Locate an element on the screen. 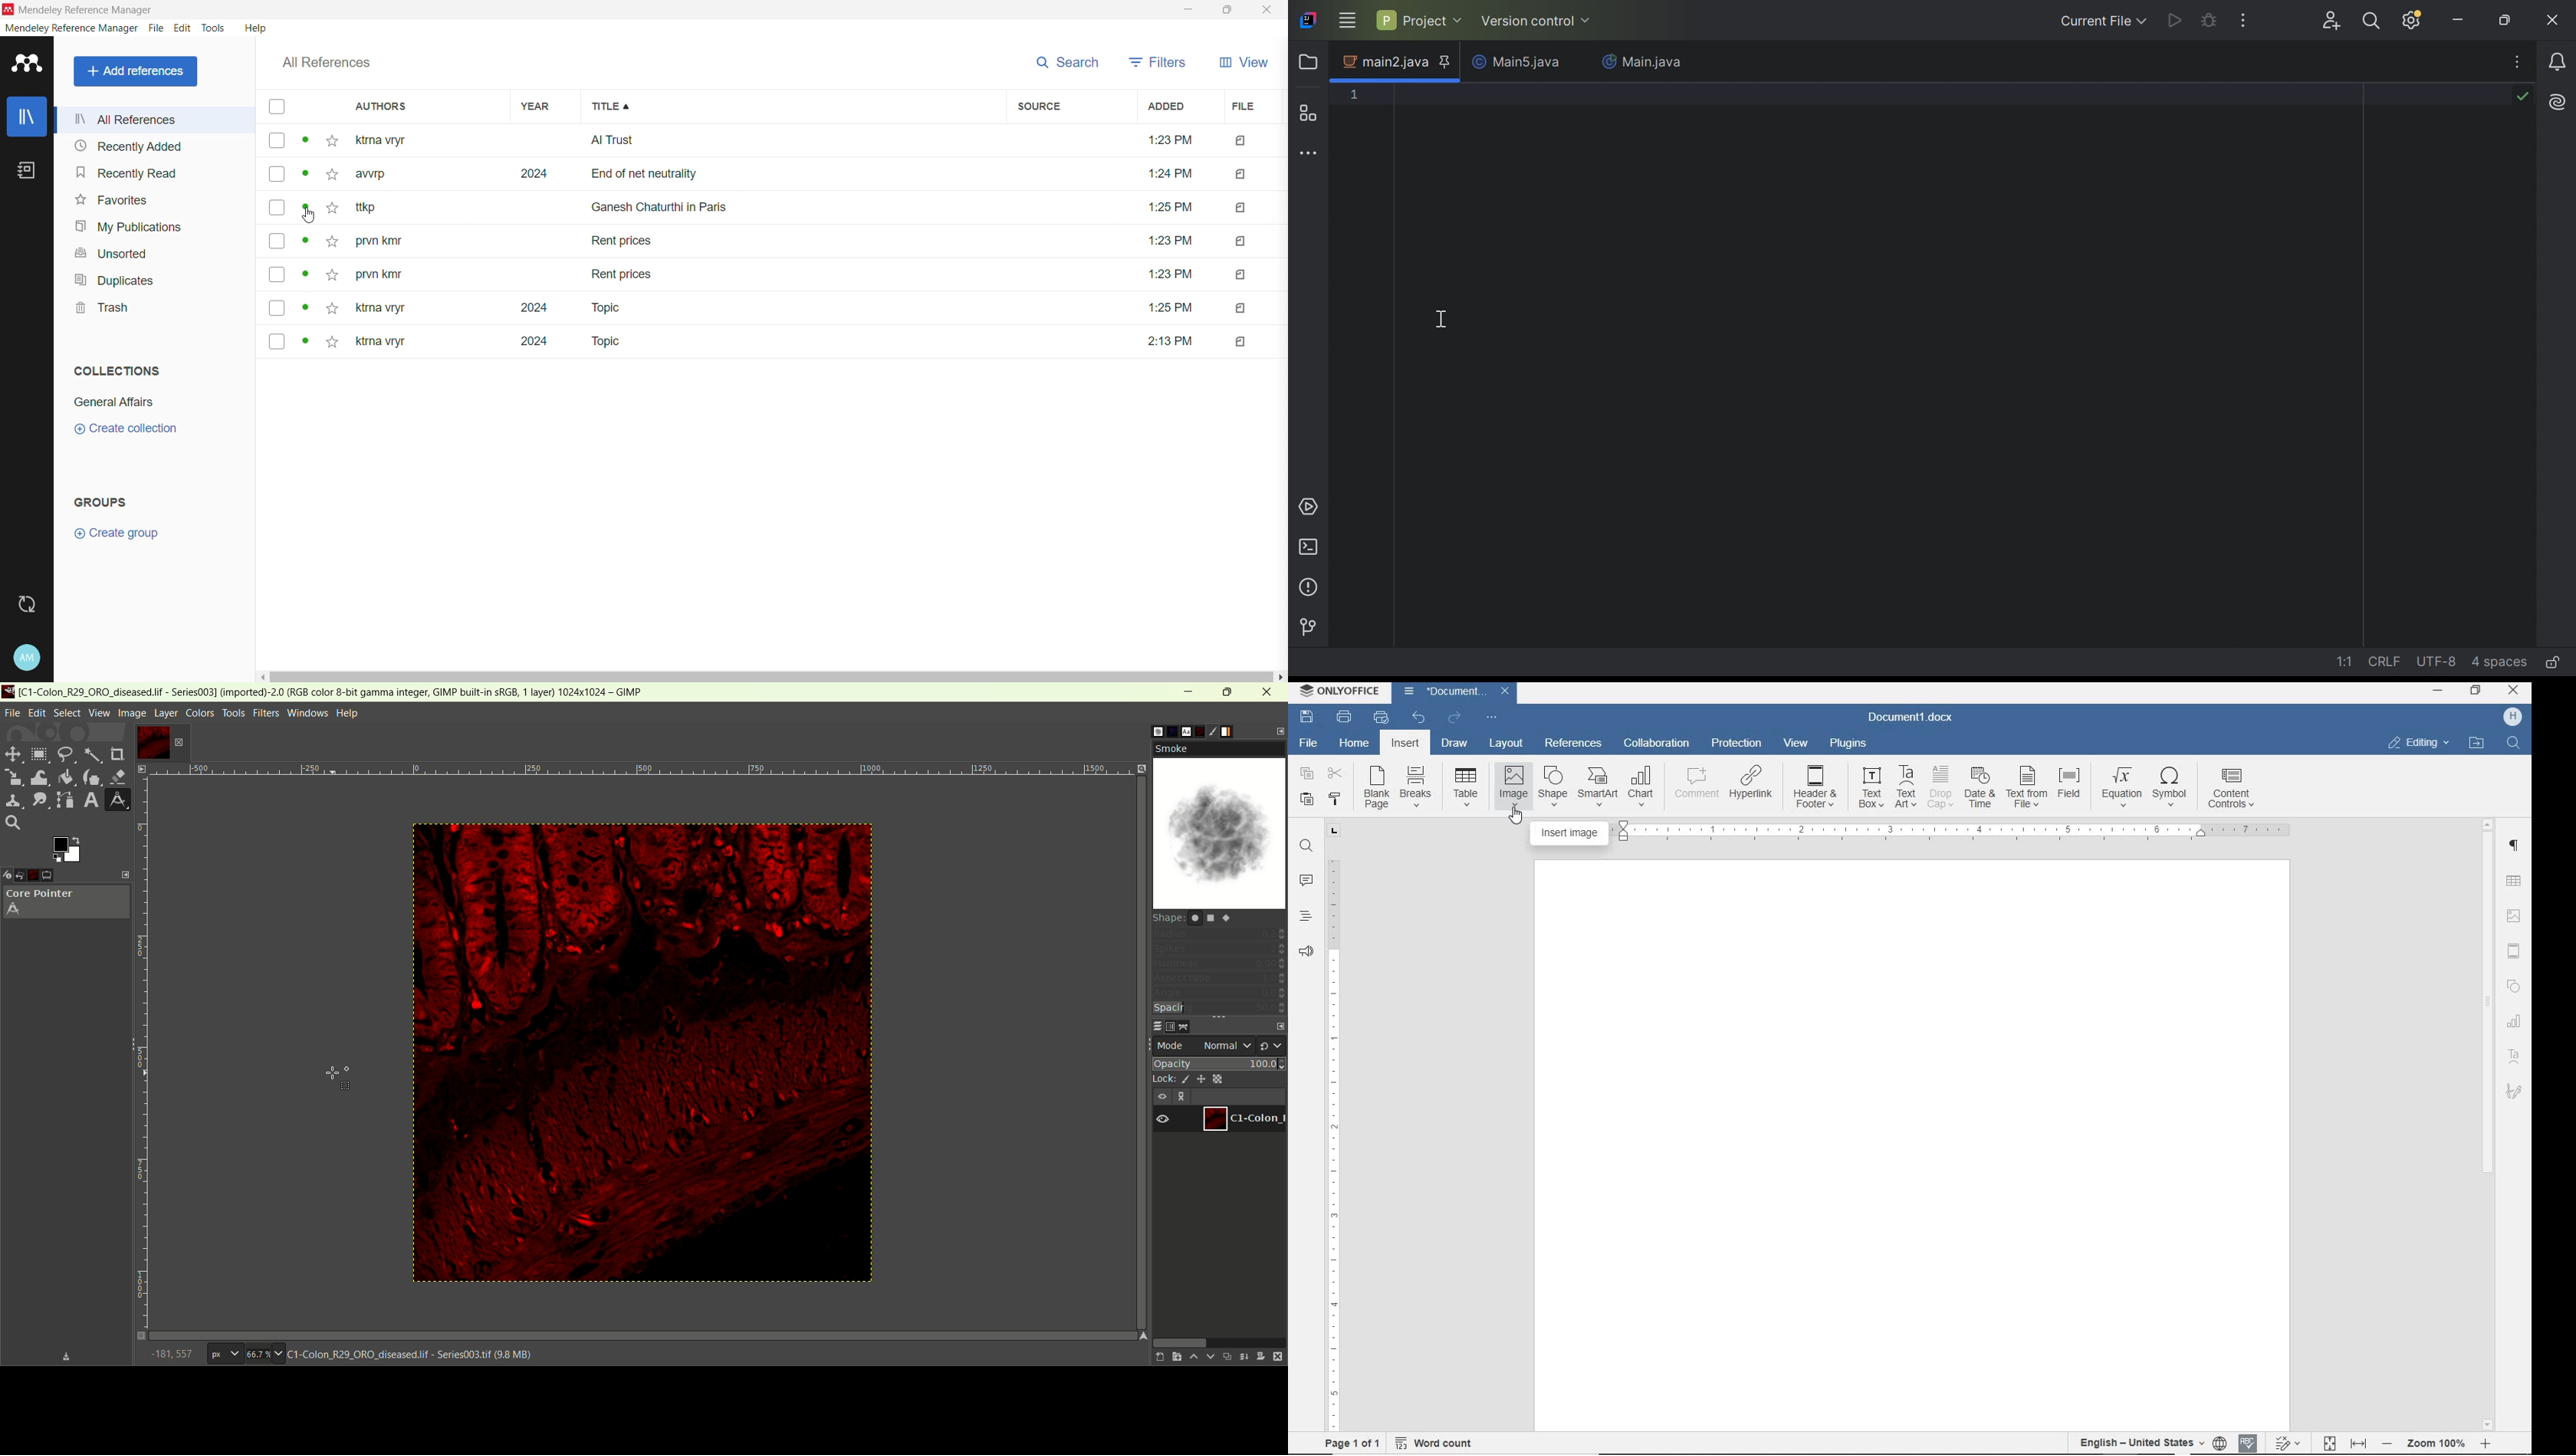  image is located at coordinates (2515, 915).